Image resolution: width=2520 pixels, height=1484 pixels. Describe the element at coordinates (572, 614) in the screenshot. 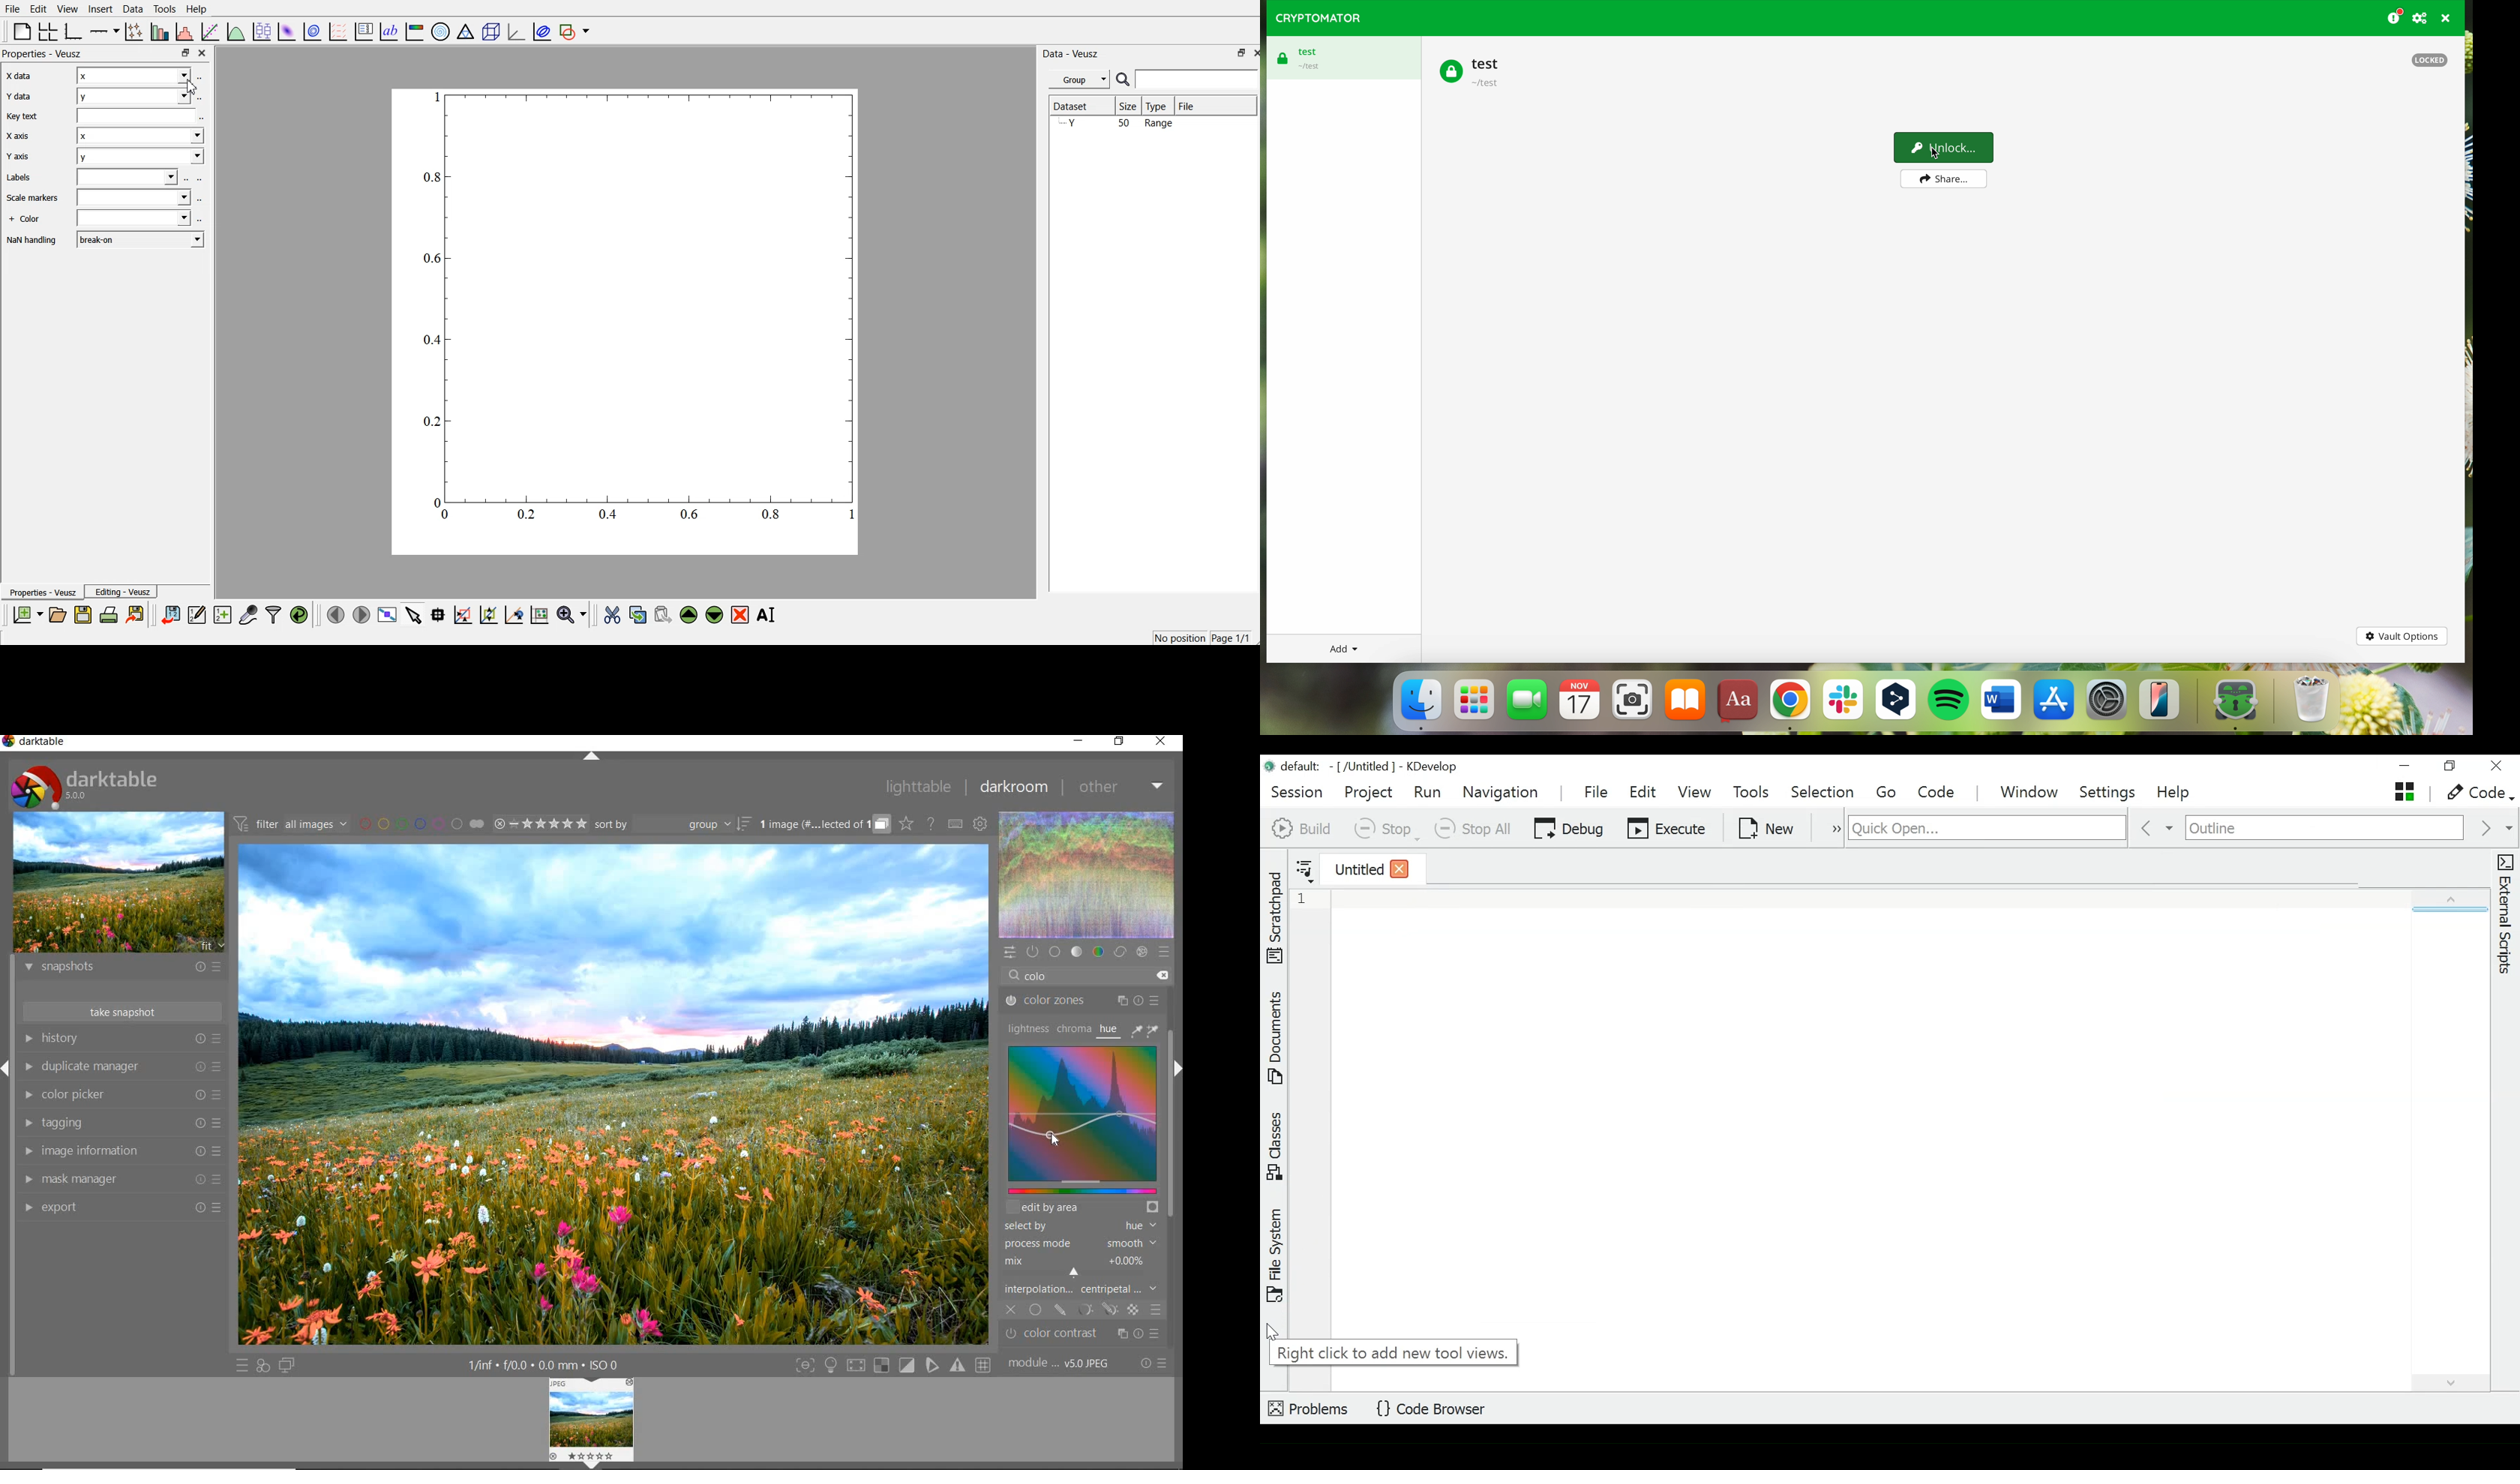

I see `zoom functions` at that location.